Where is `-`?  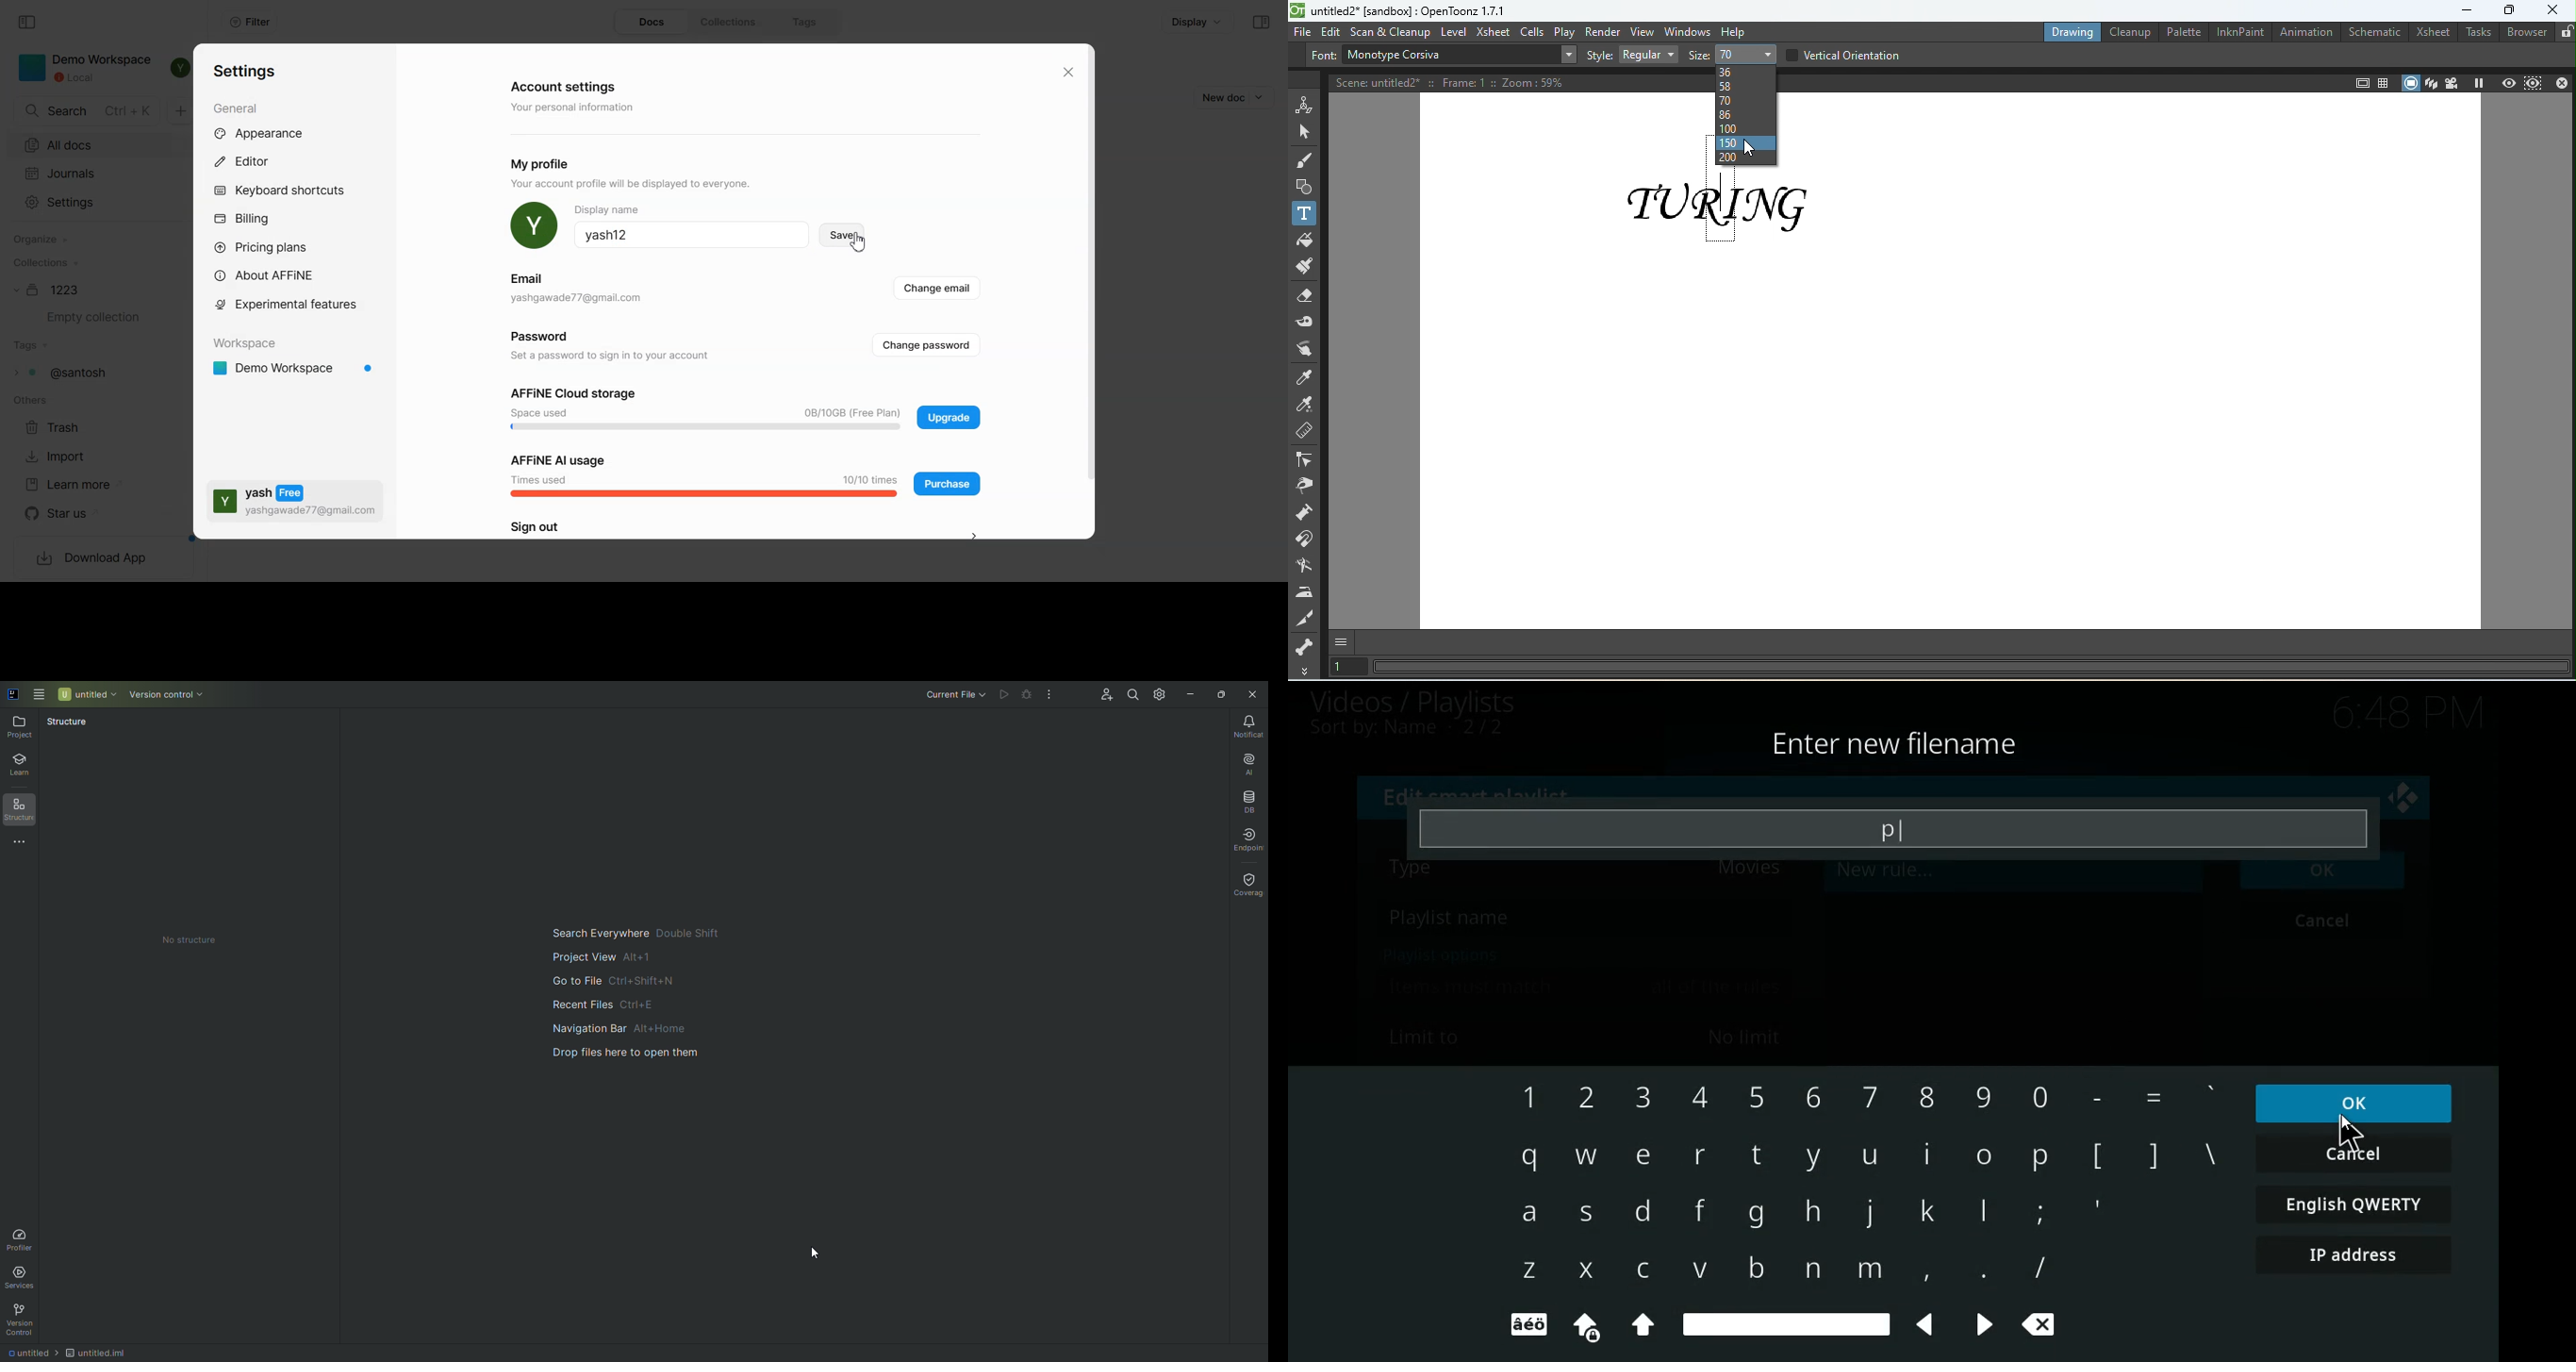
- is located at coordinates (2093, 1094).